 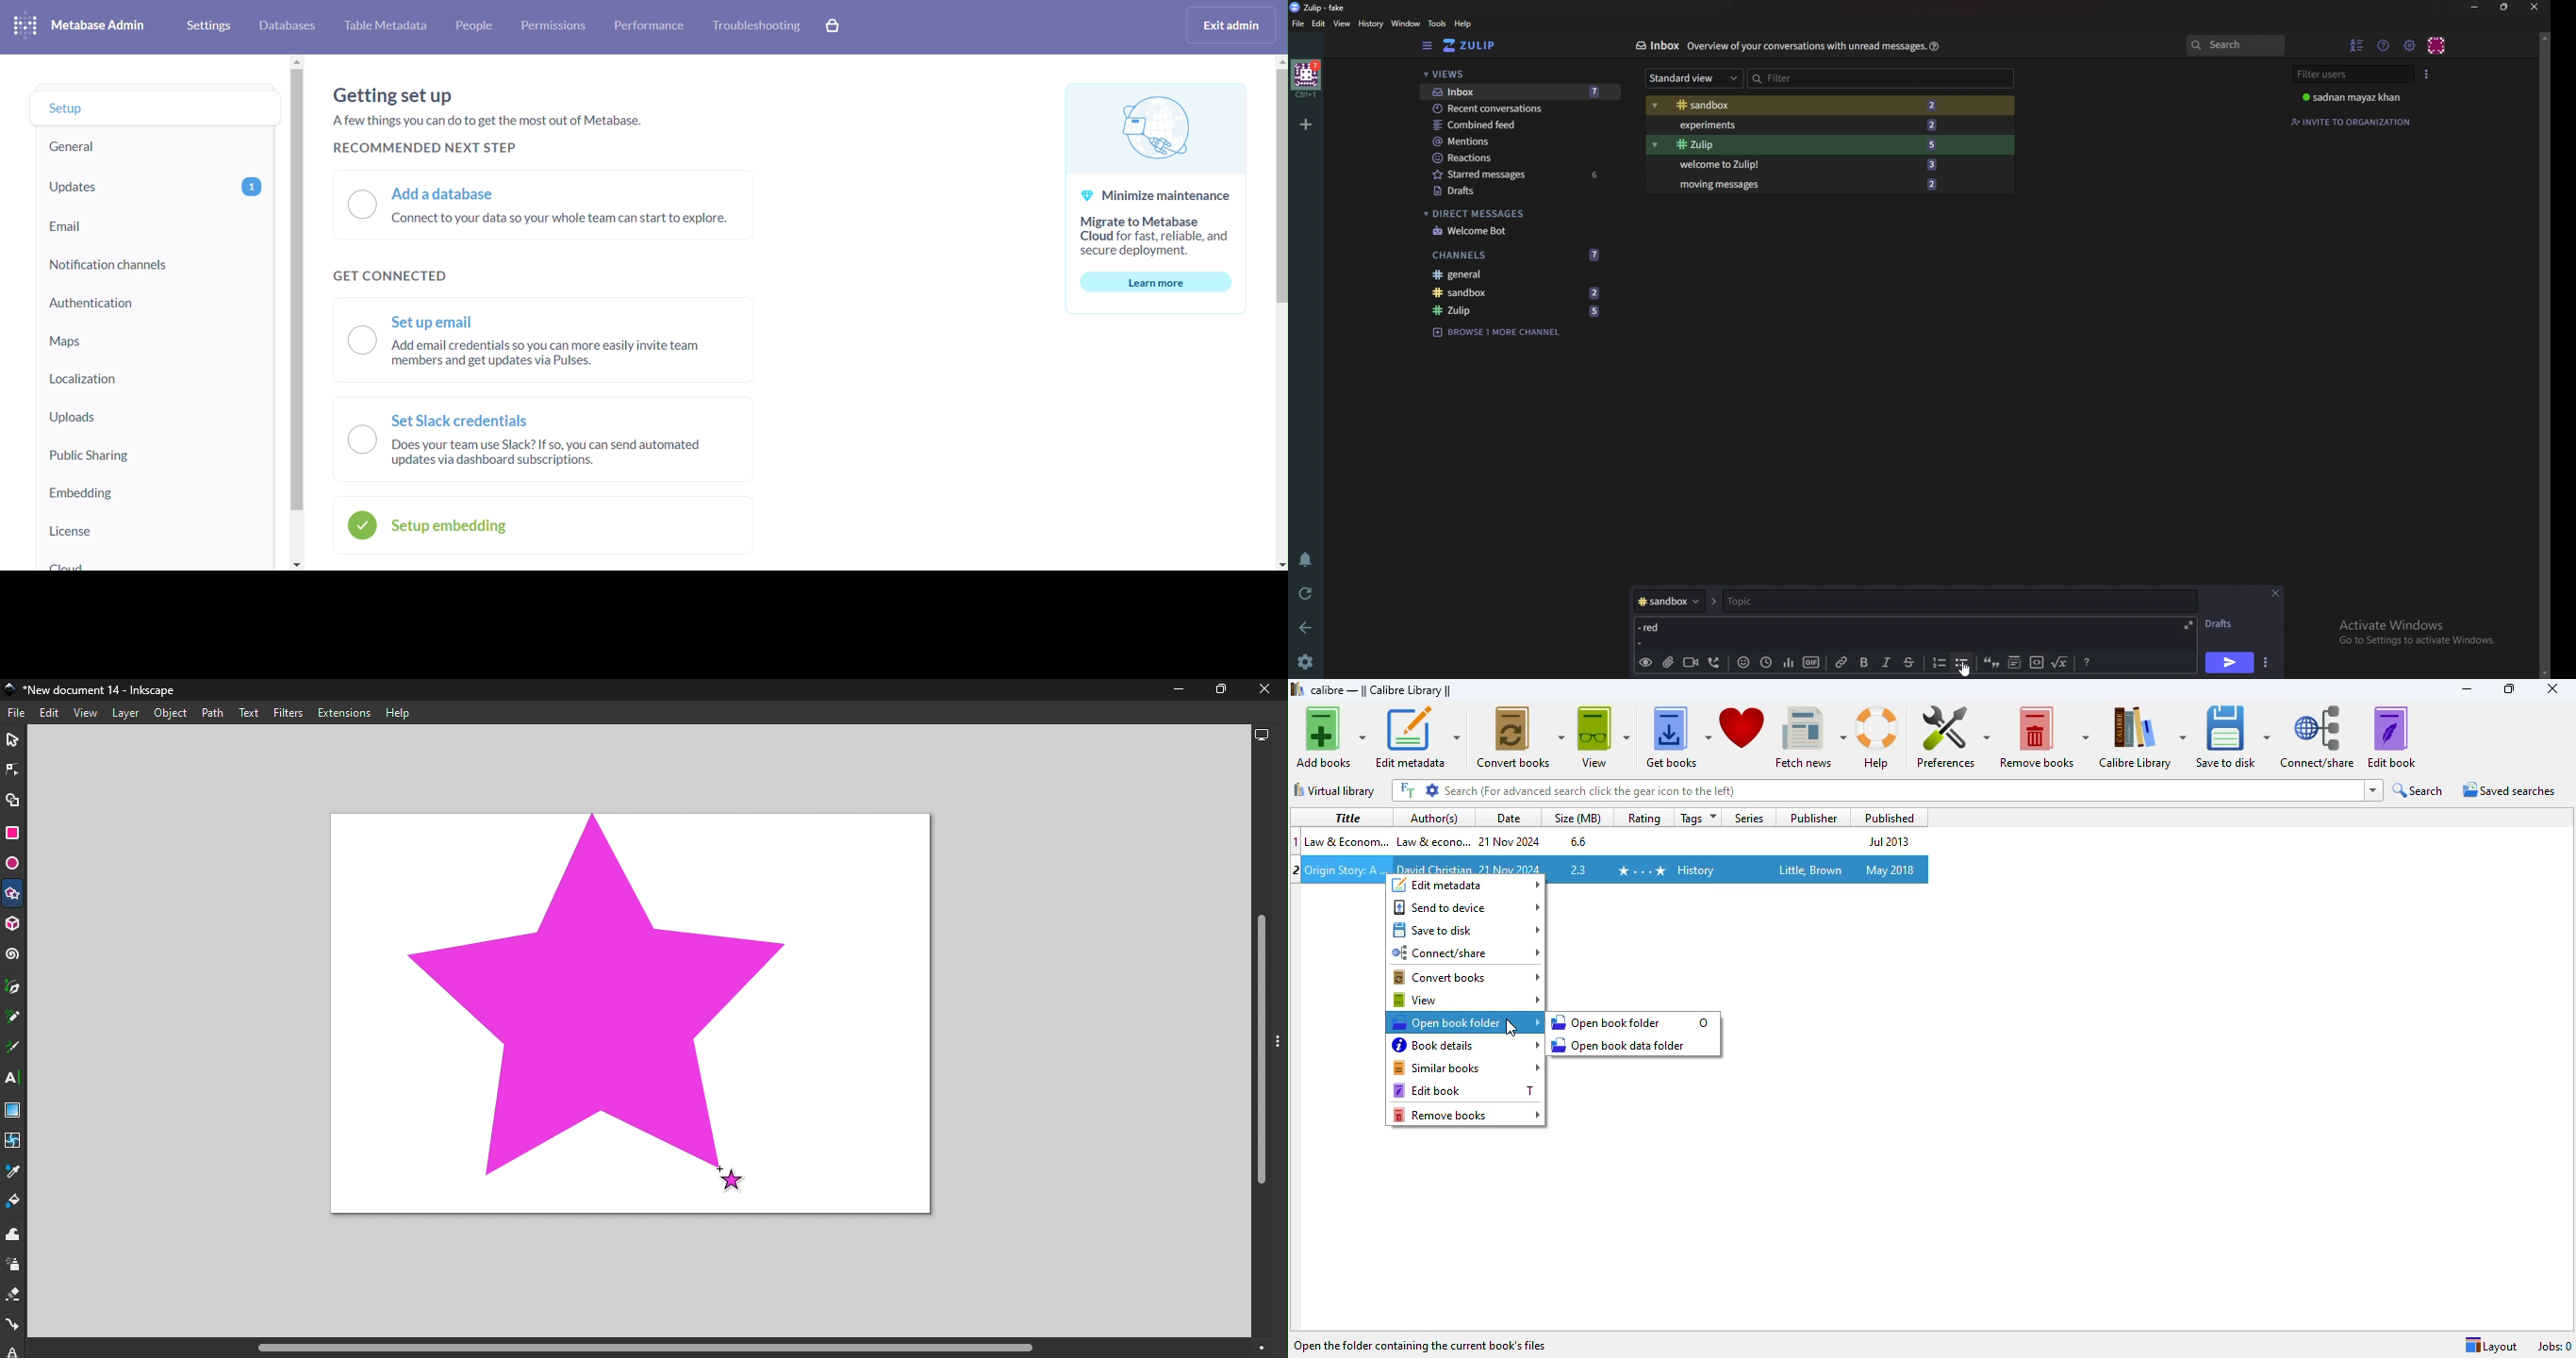 I want to click on Standard view, so click(x=1695, y=77).